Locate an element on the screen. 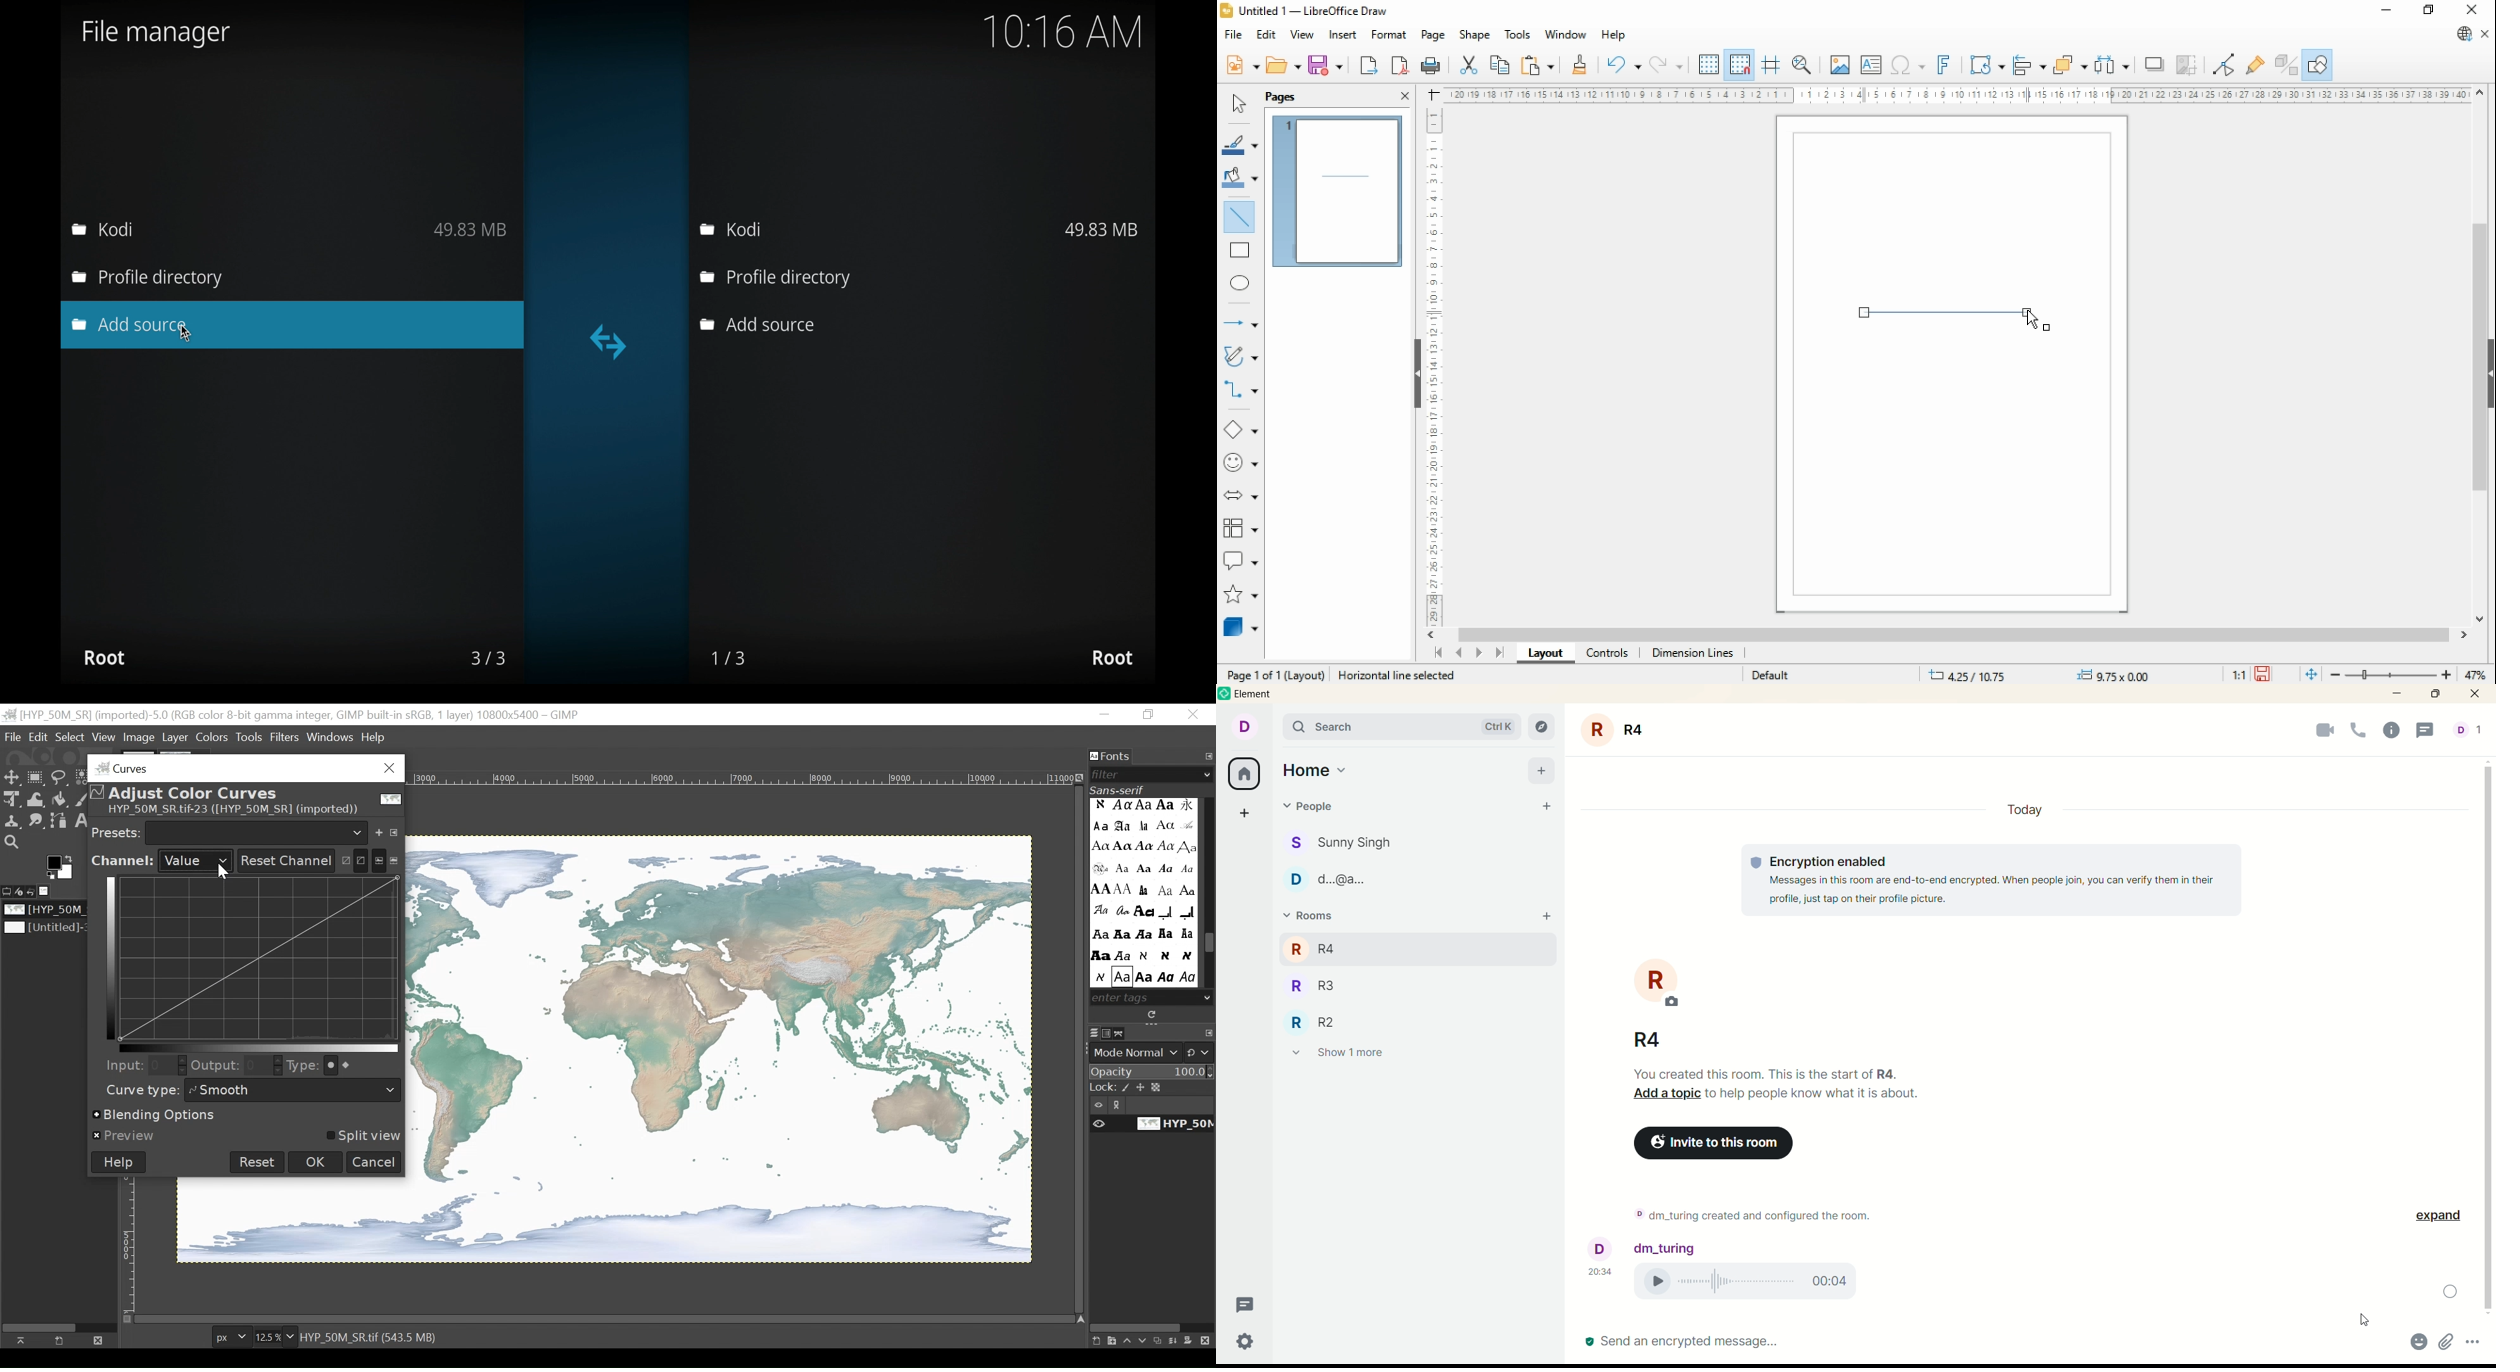 The image size is (2520, 1372). R2 is located at coordinates (1329, 1021).